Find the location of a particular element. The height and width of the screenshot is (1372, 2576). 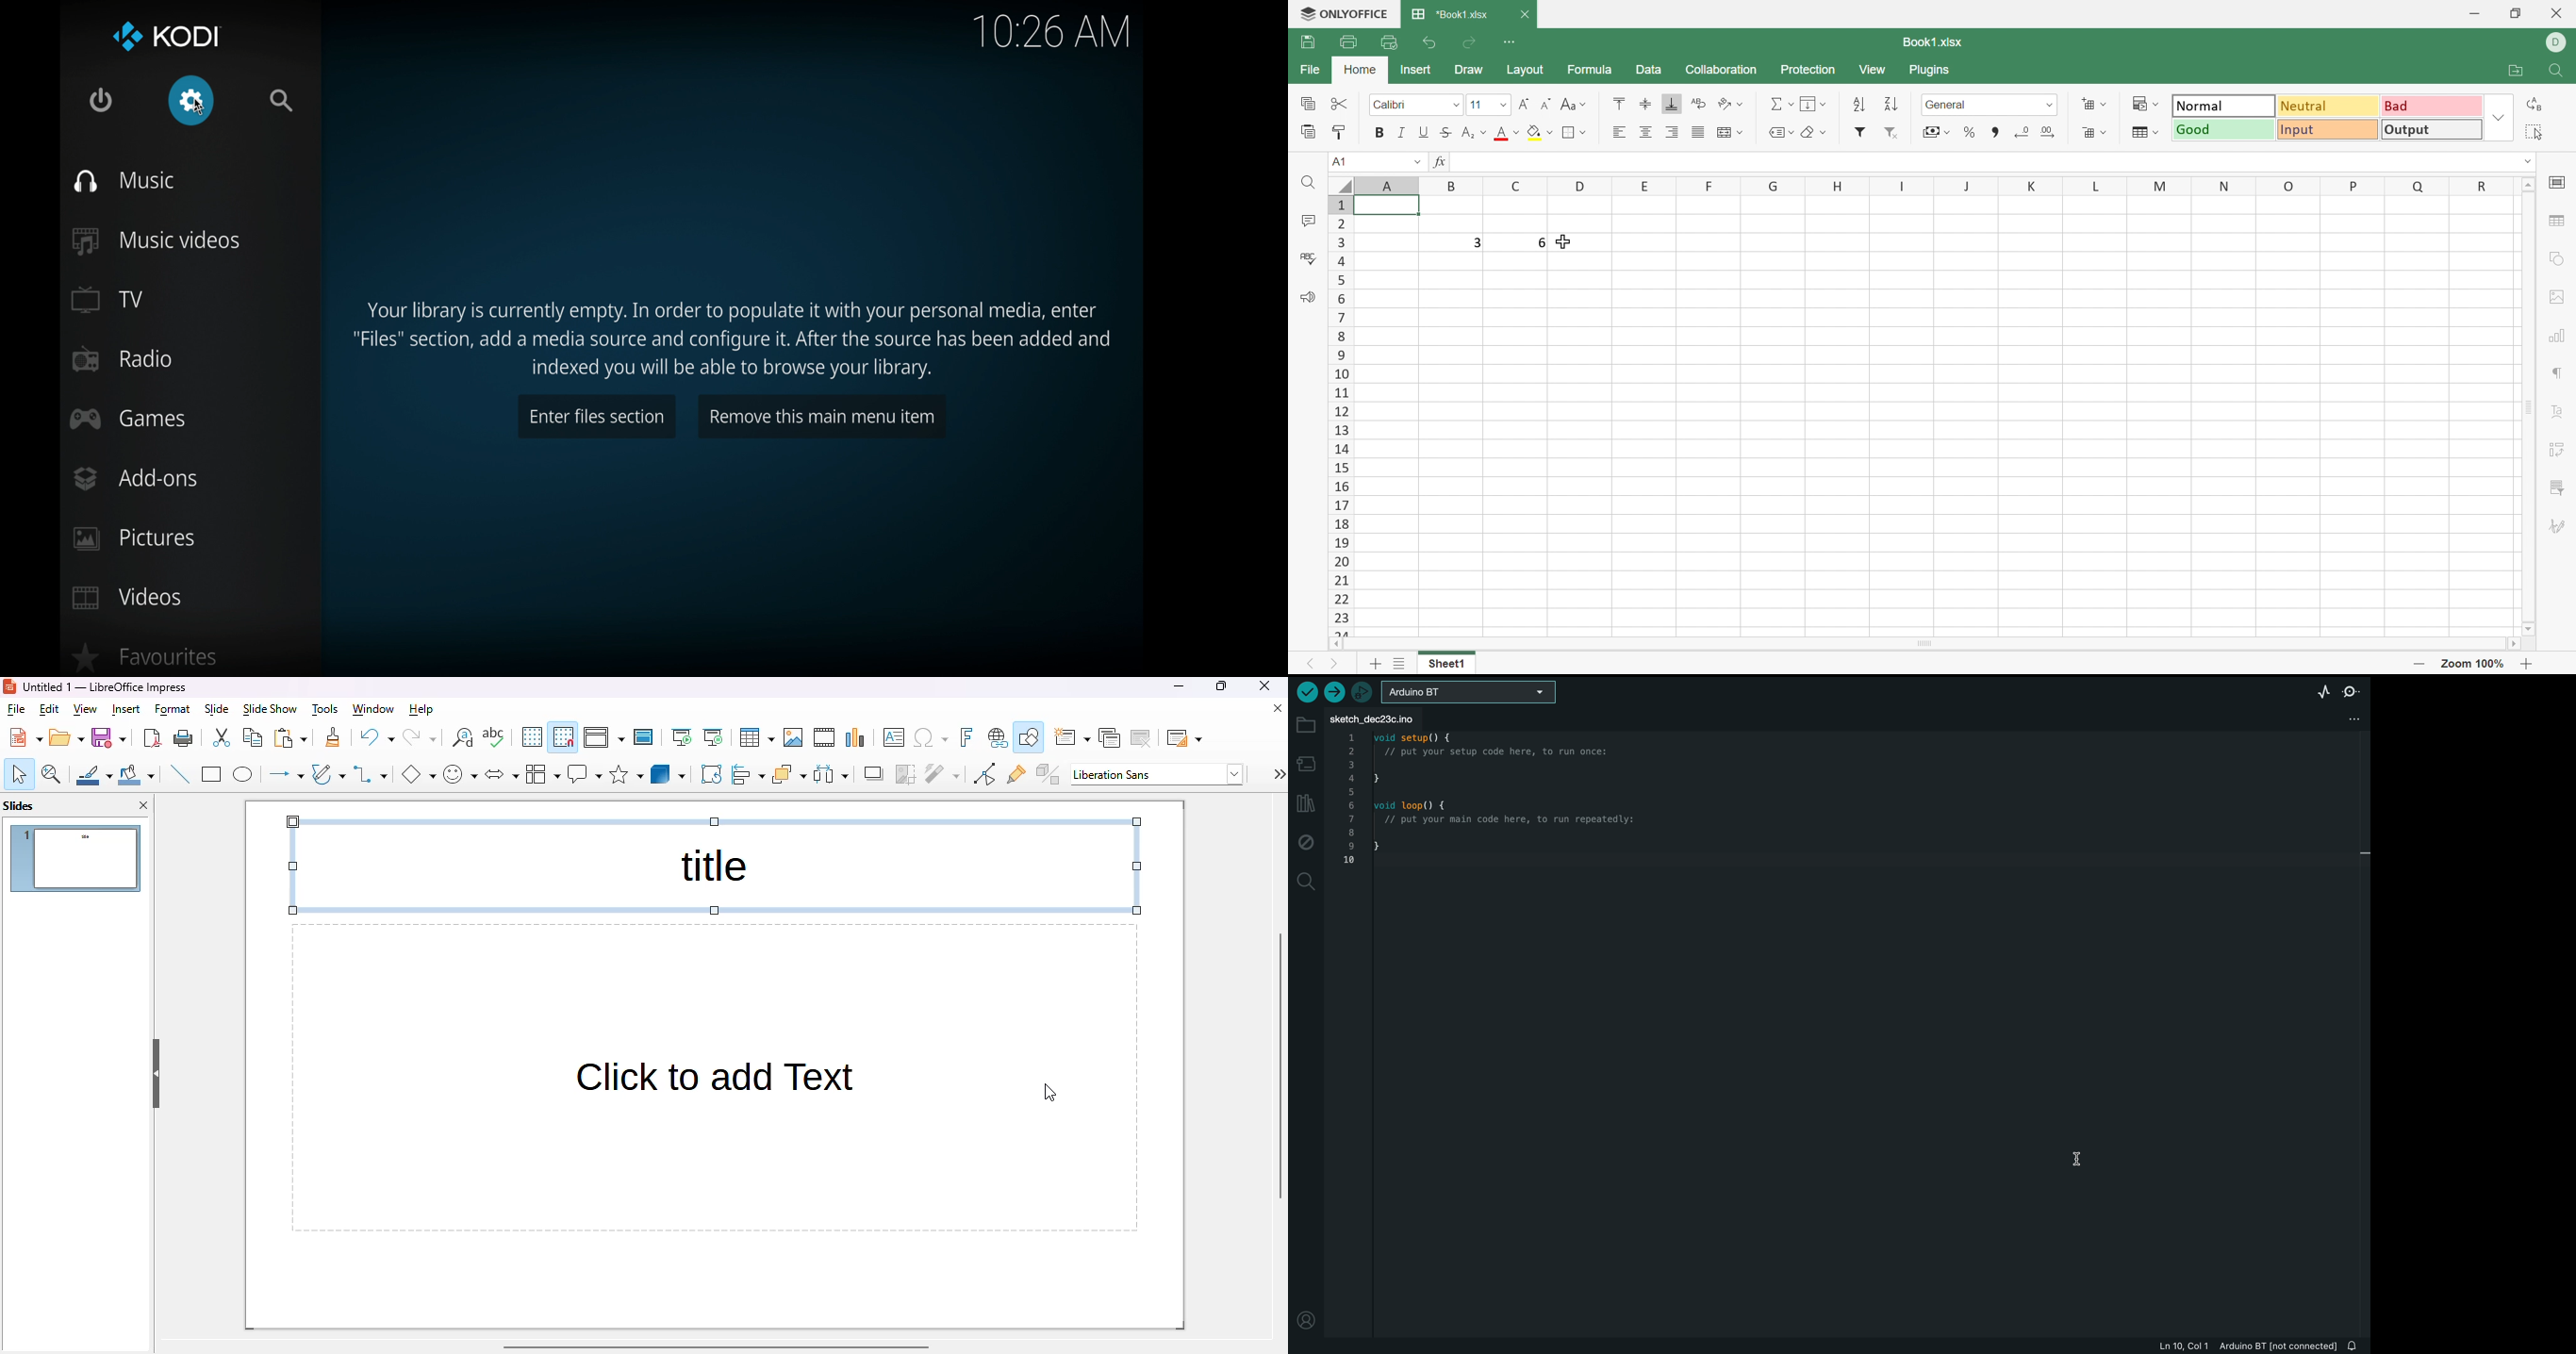

Click to add Text is located at coordinates (714, 1079).